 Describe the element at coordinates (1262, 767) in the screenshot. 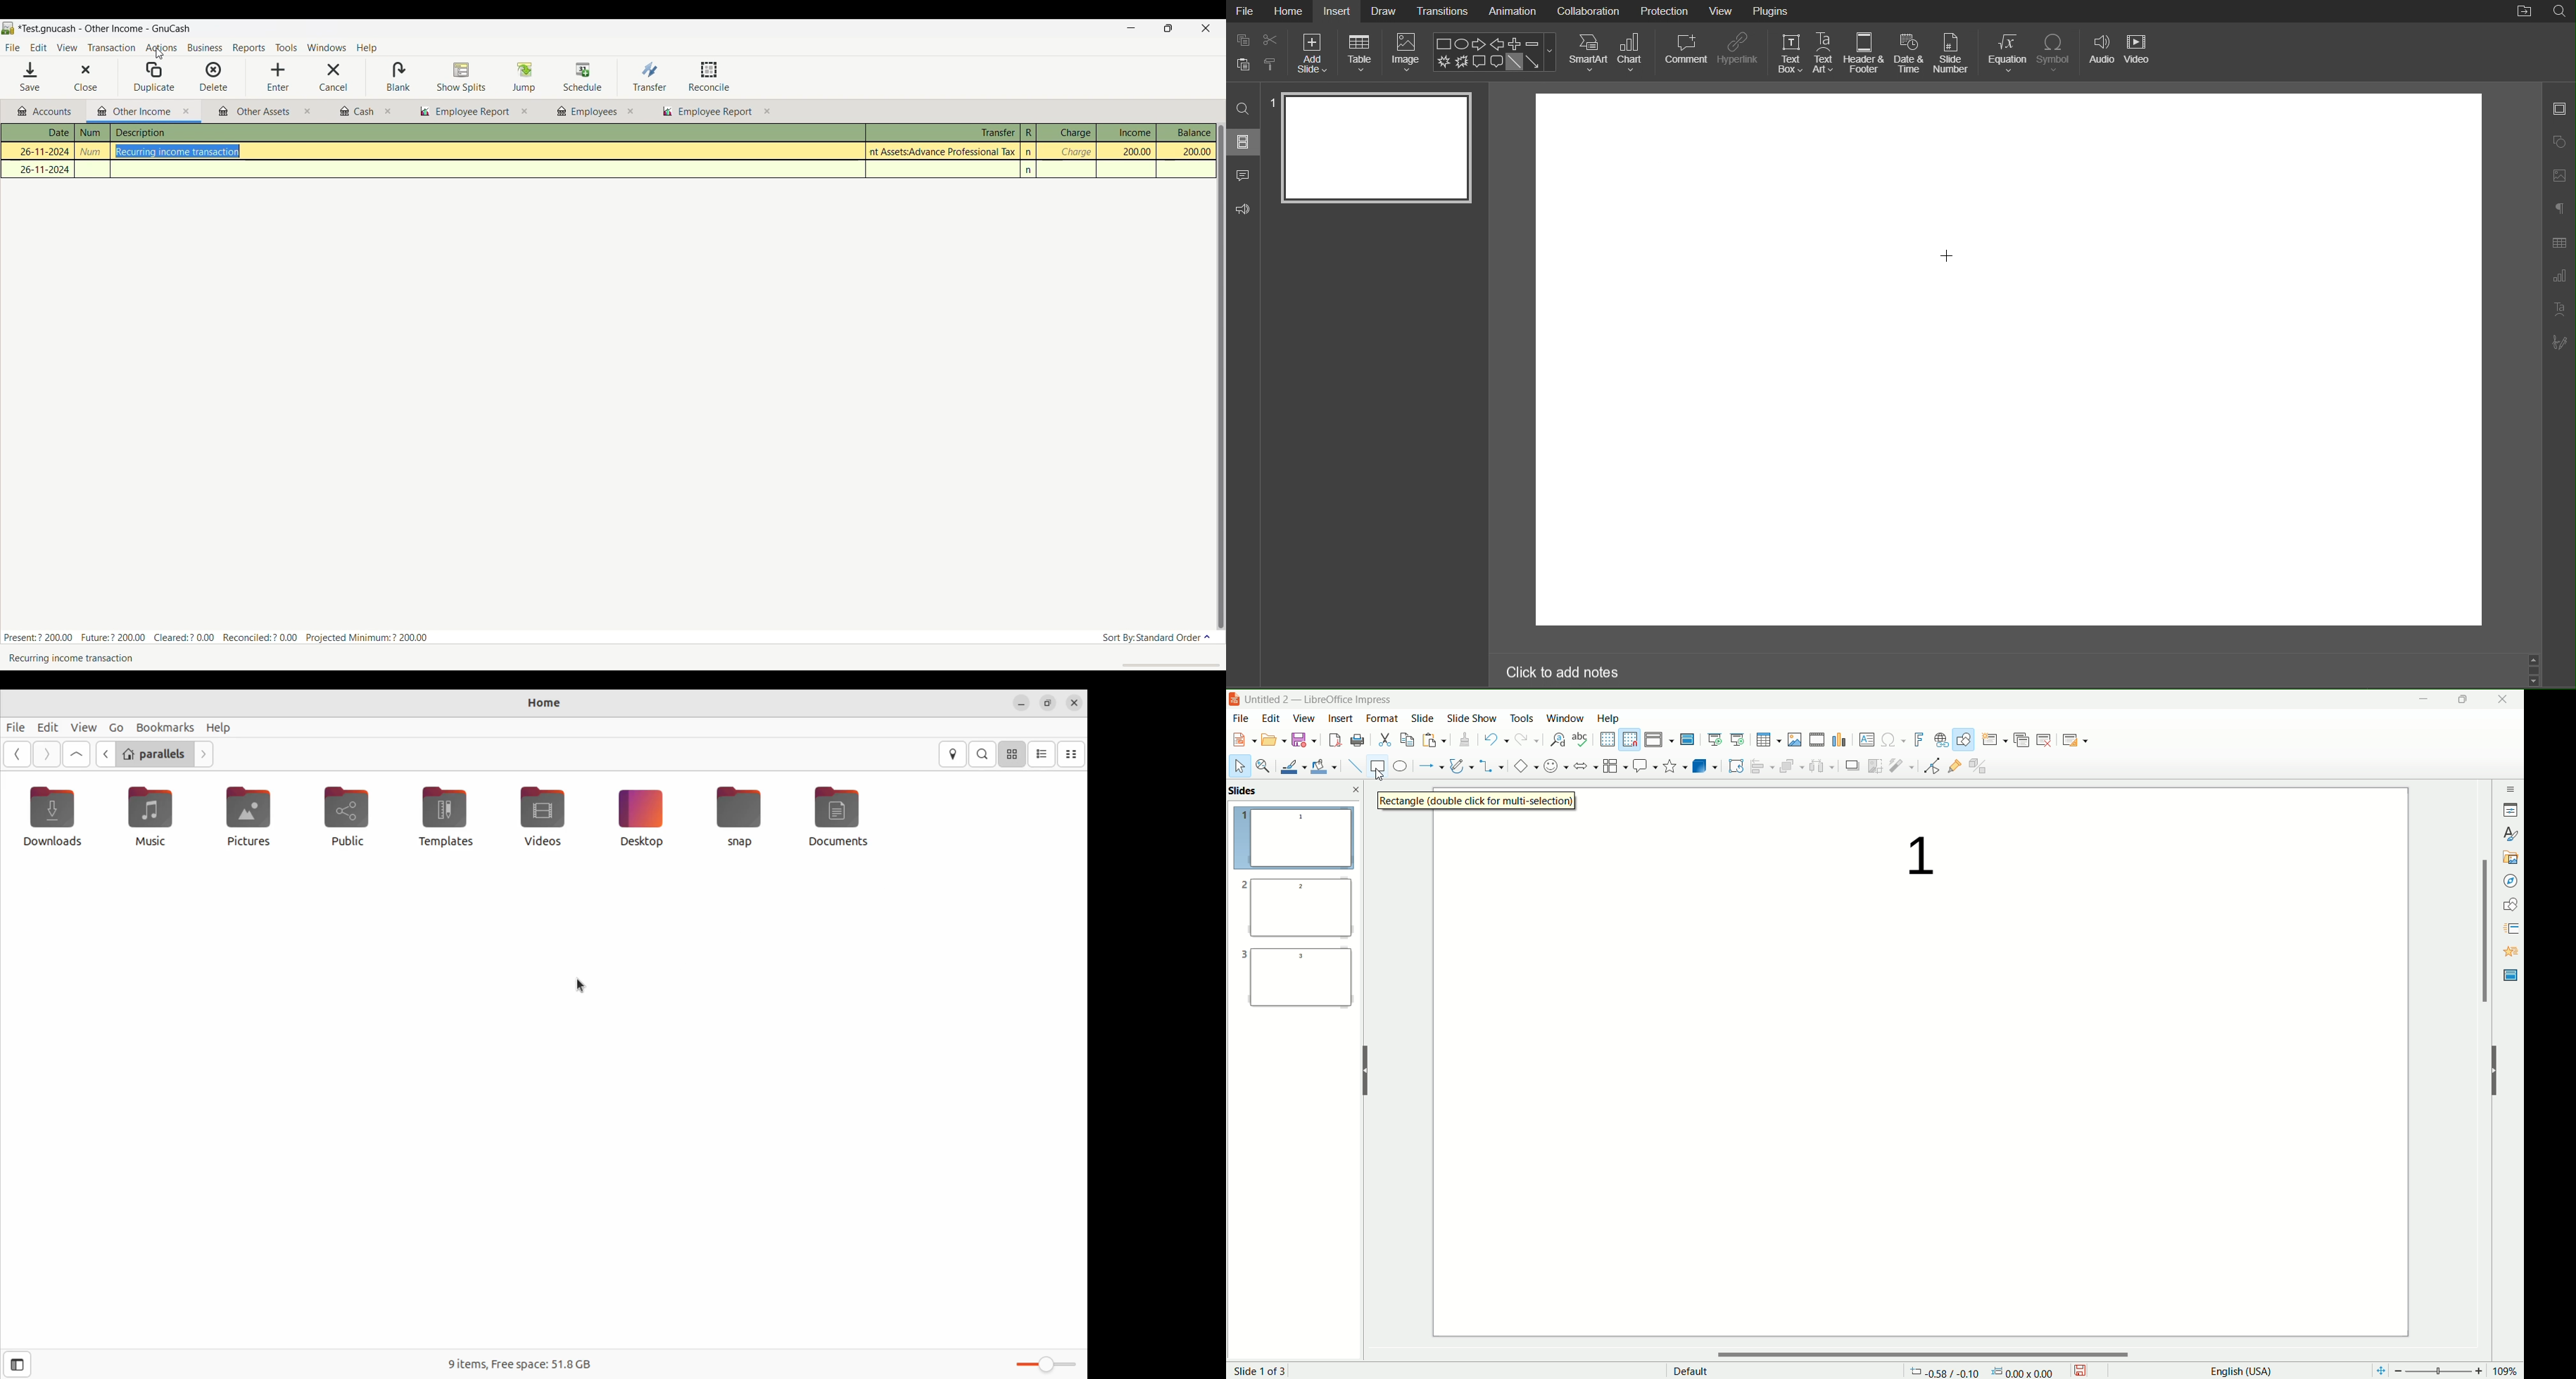

I see `zoom and pan` at that location.